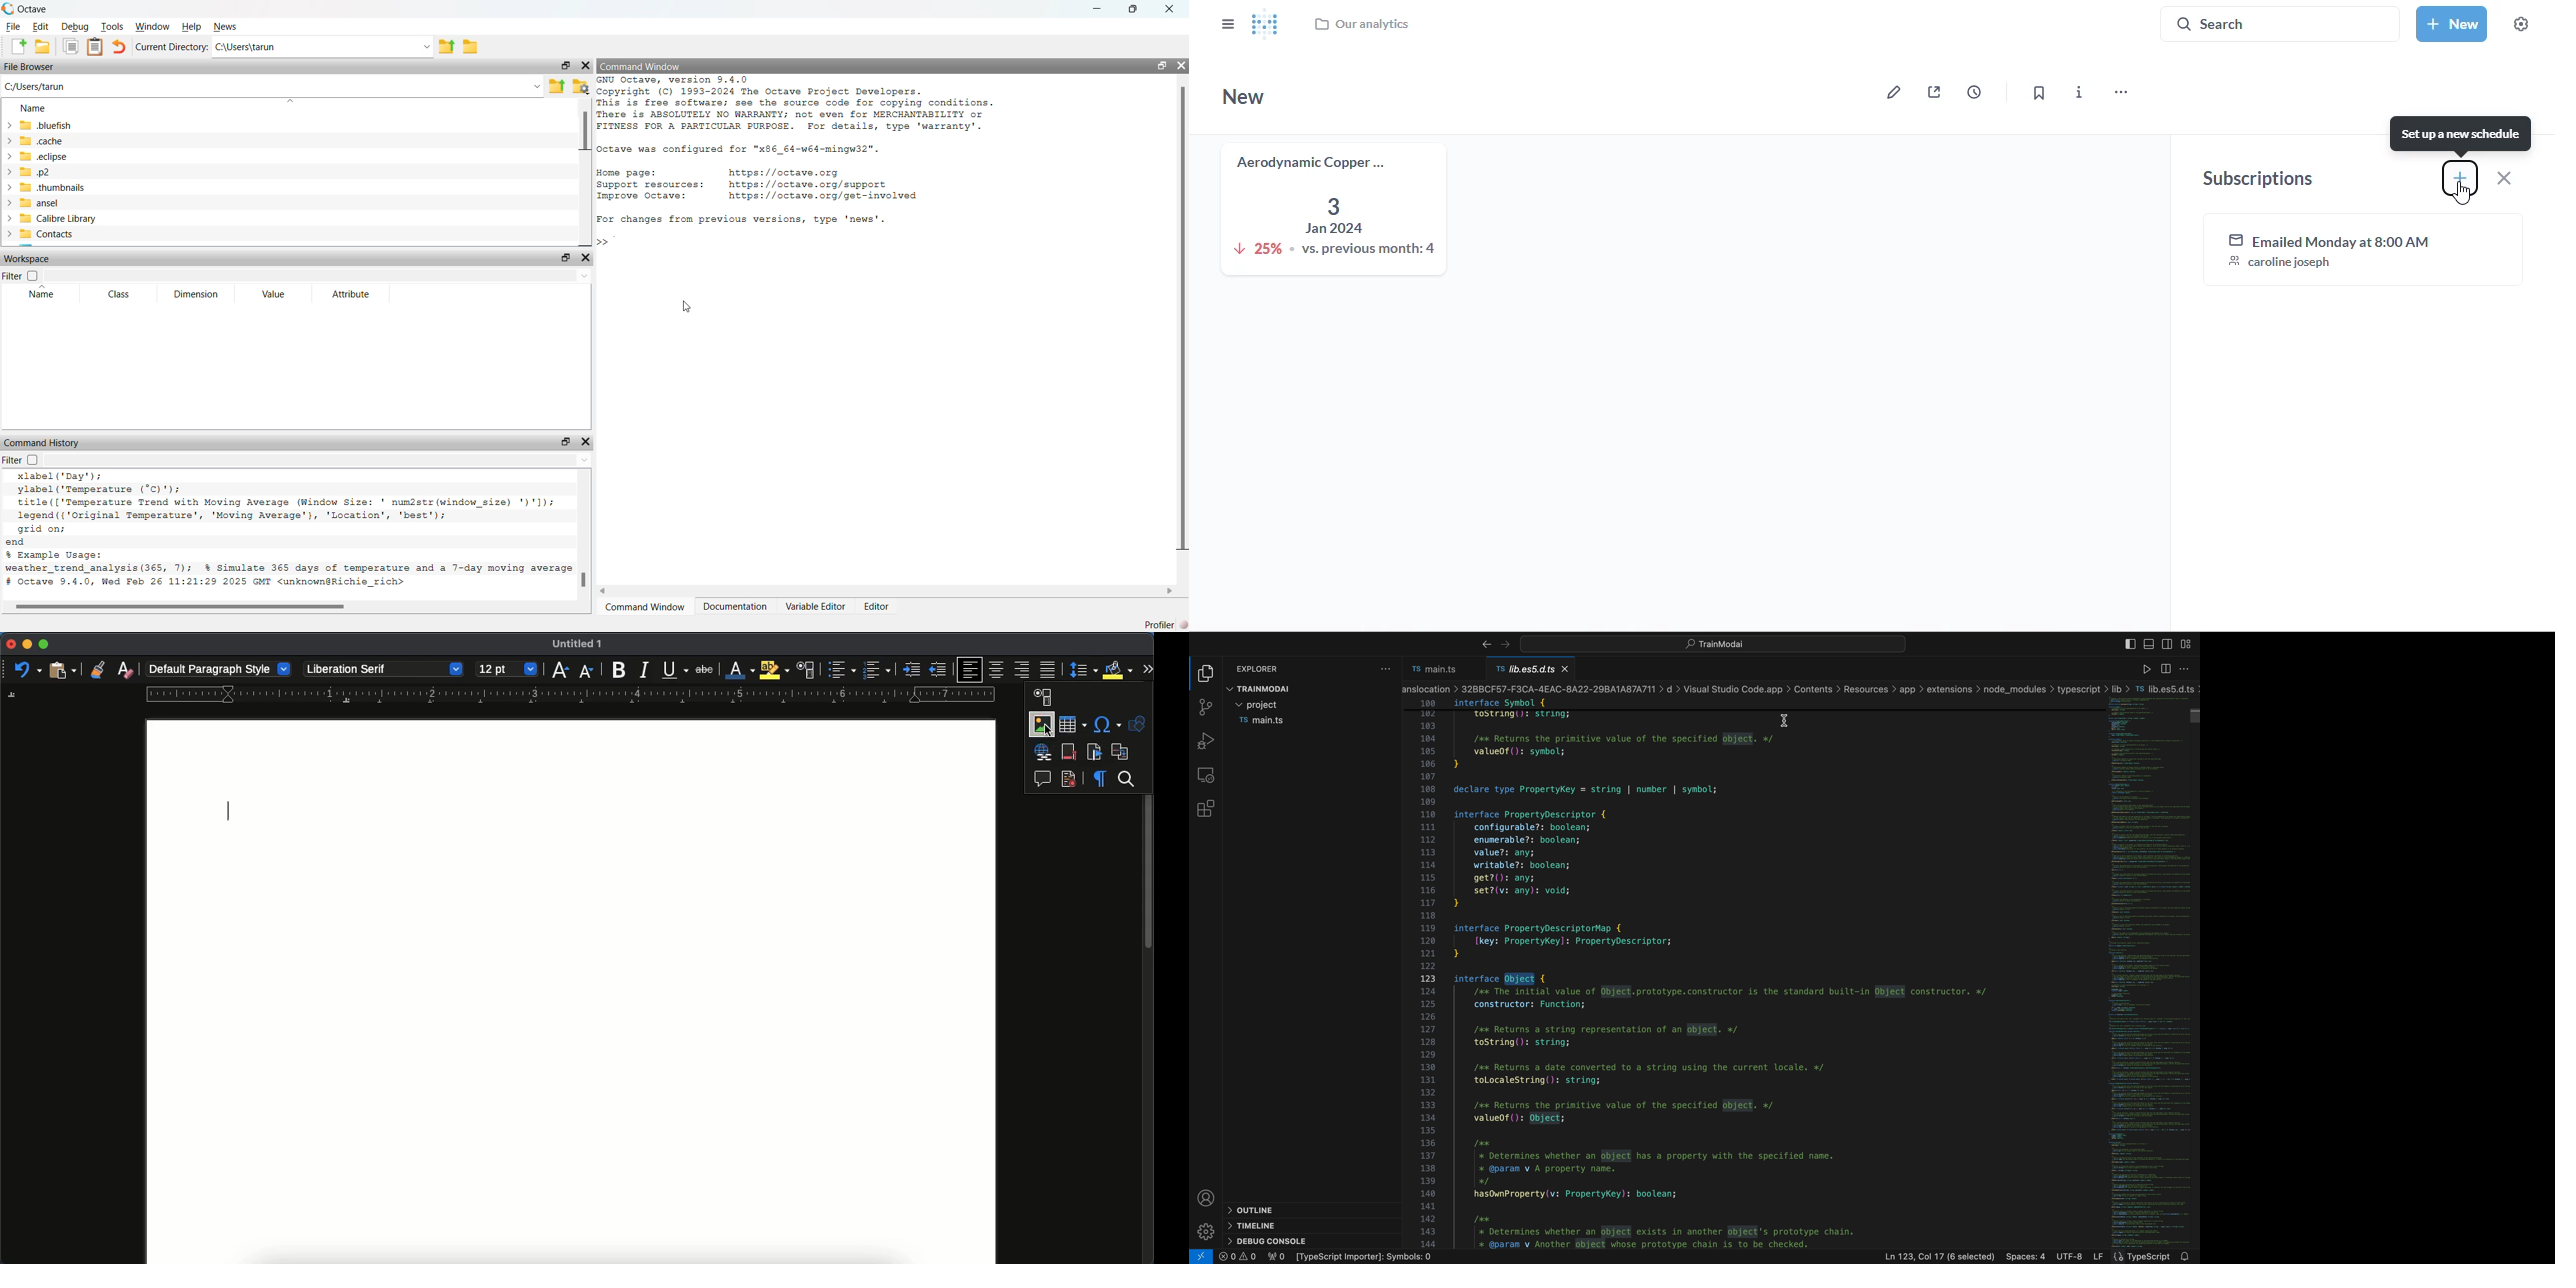  What do you see at coordinates (470, 47) in the screenshot?
I see `save` at bounding box center [470, 47].